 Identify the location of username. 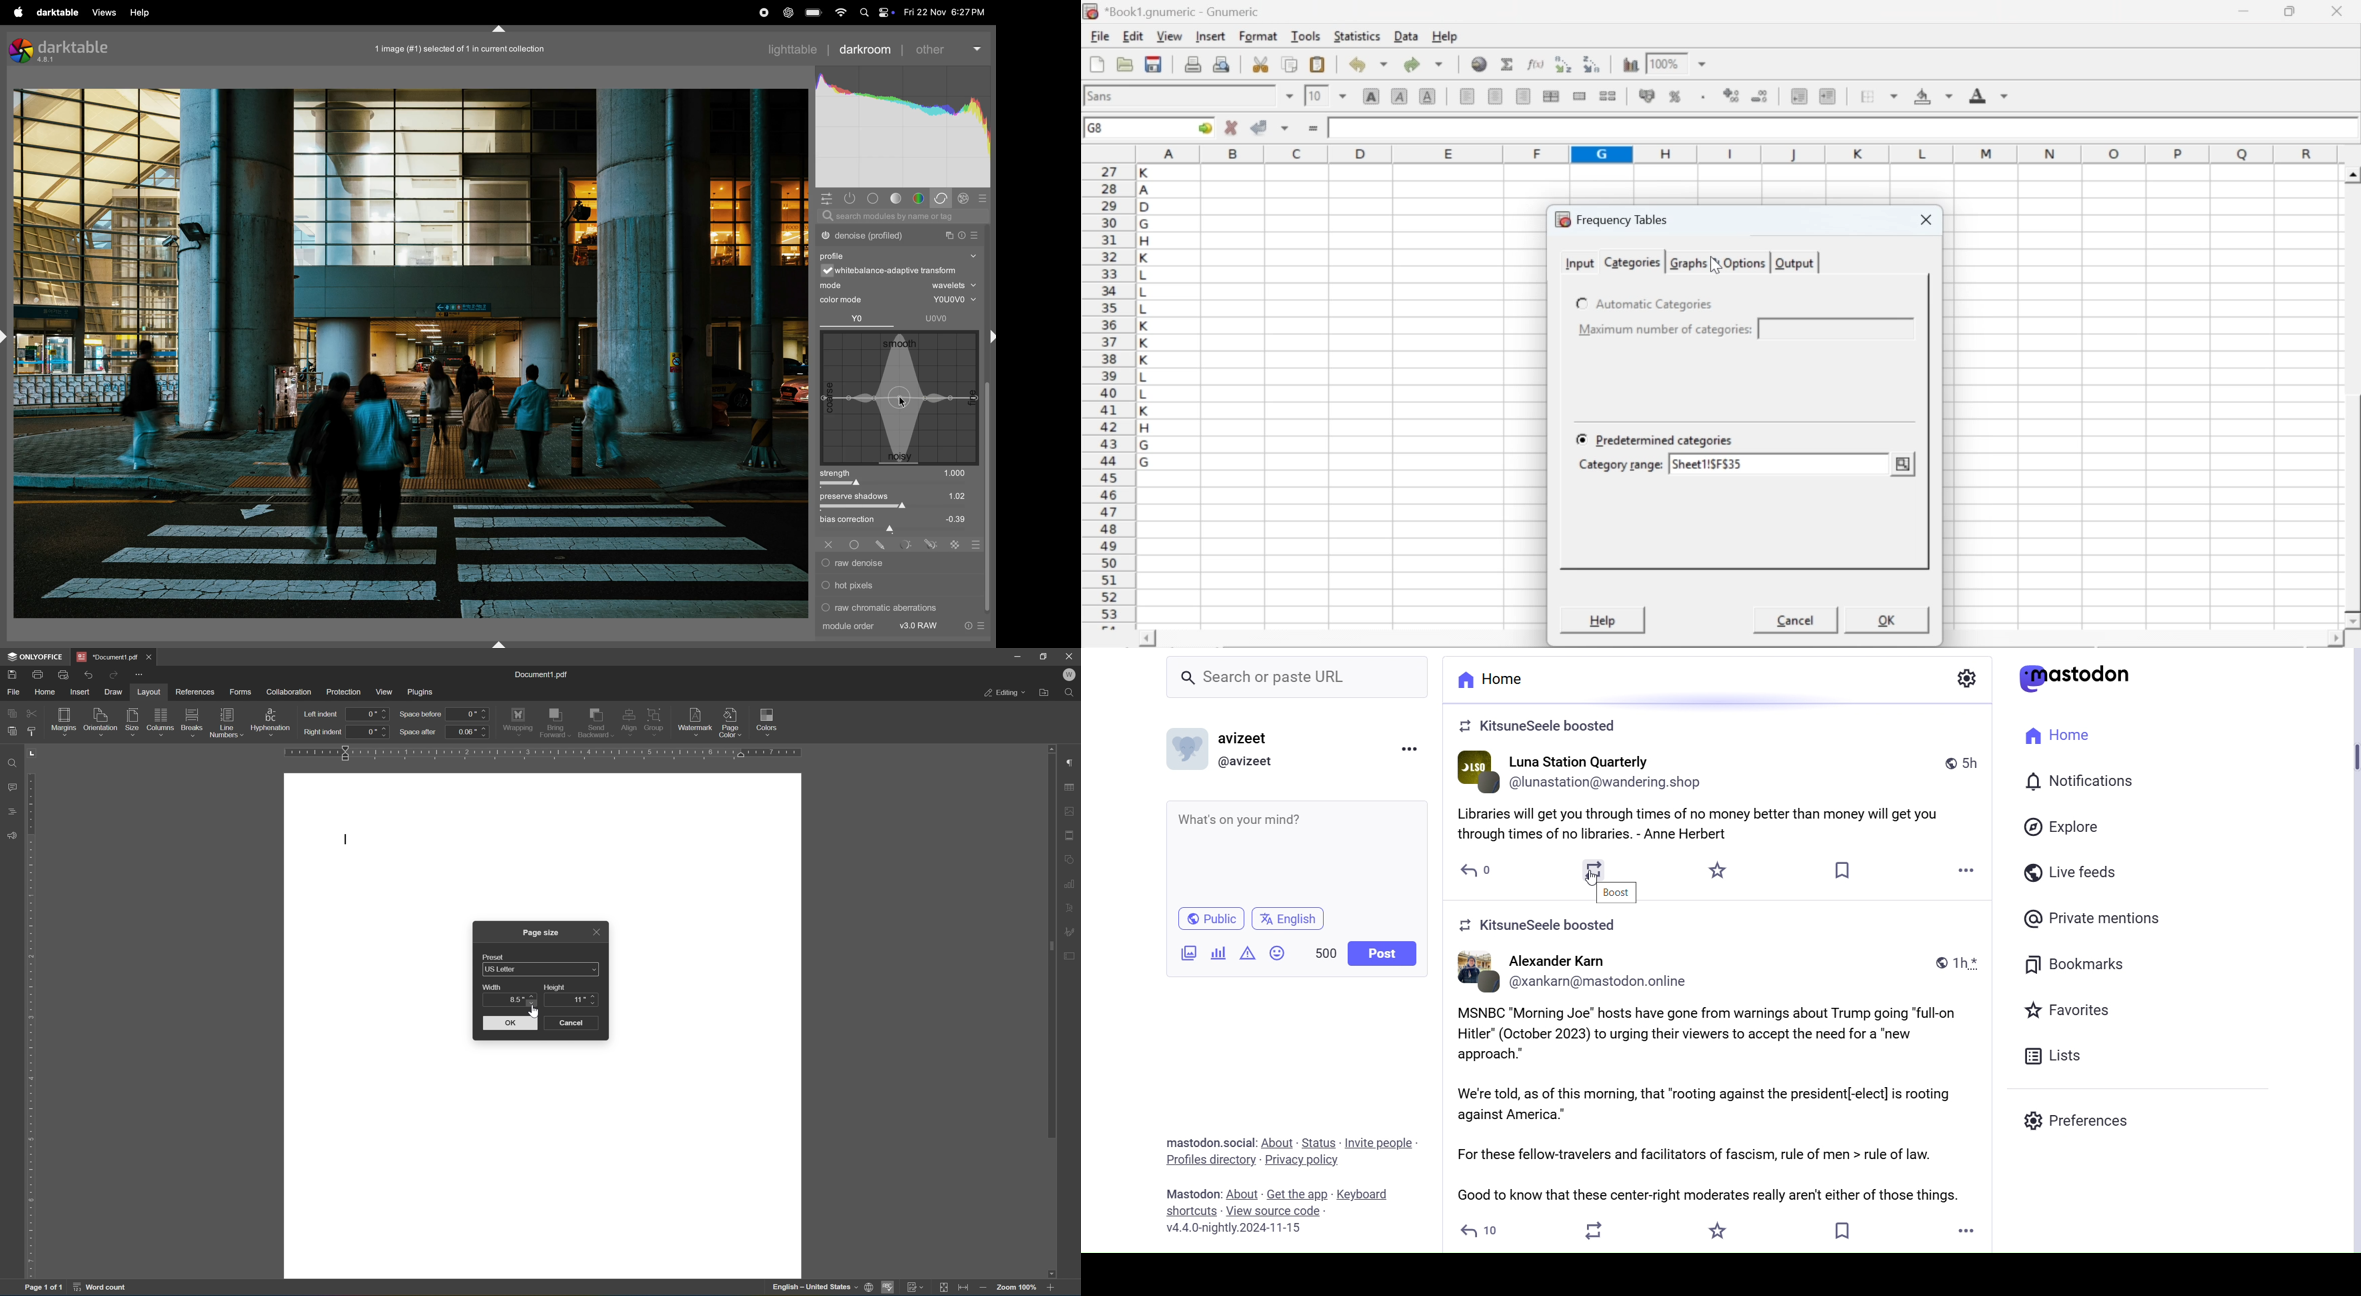
(1246, 737).